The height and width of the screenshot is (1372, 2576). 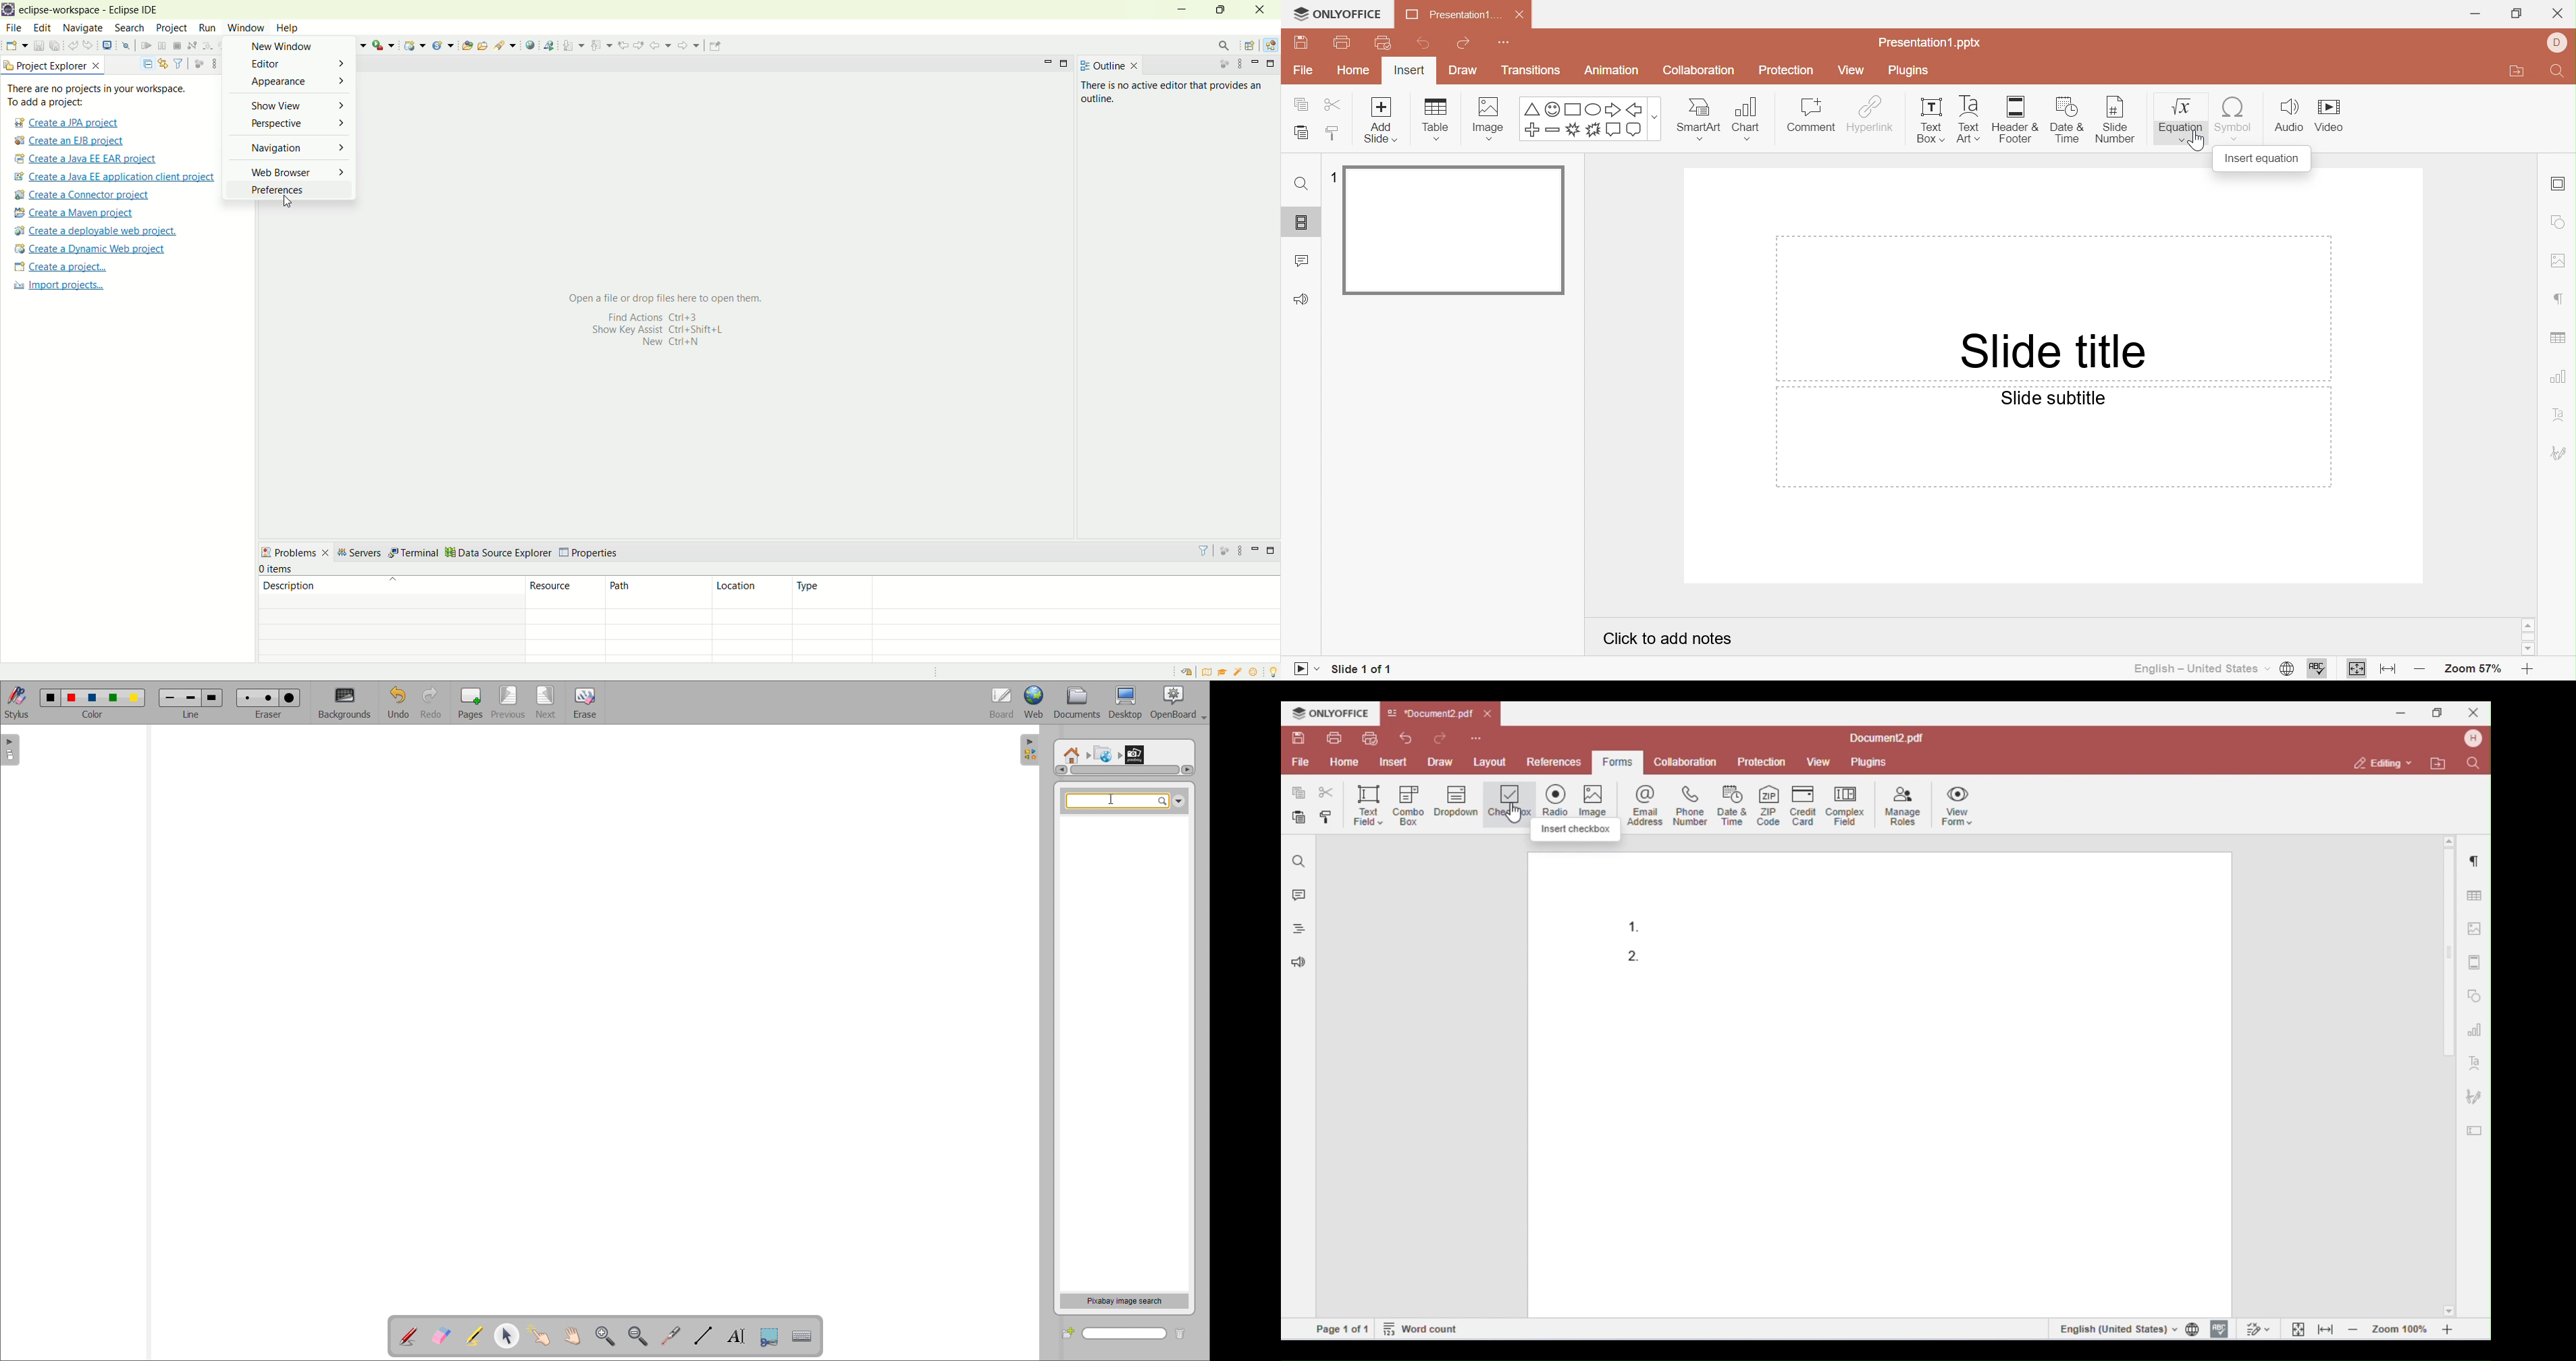 I want to click on Add slide, so click(x=1383, y=107).